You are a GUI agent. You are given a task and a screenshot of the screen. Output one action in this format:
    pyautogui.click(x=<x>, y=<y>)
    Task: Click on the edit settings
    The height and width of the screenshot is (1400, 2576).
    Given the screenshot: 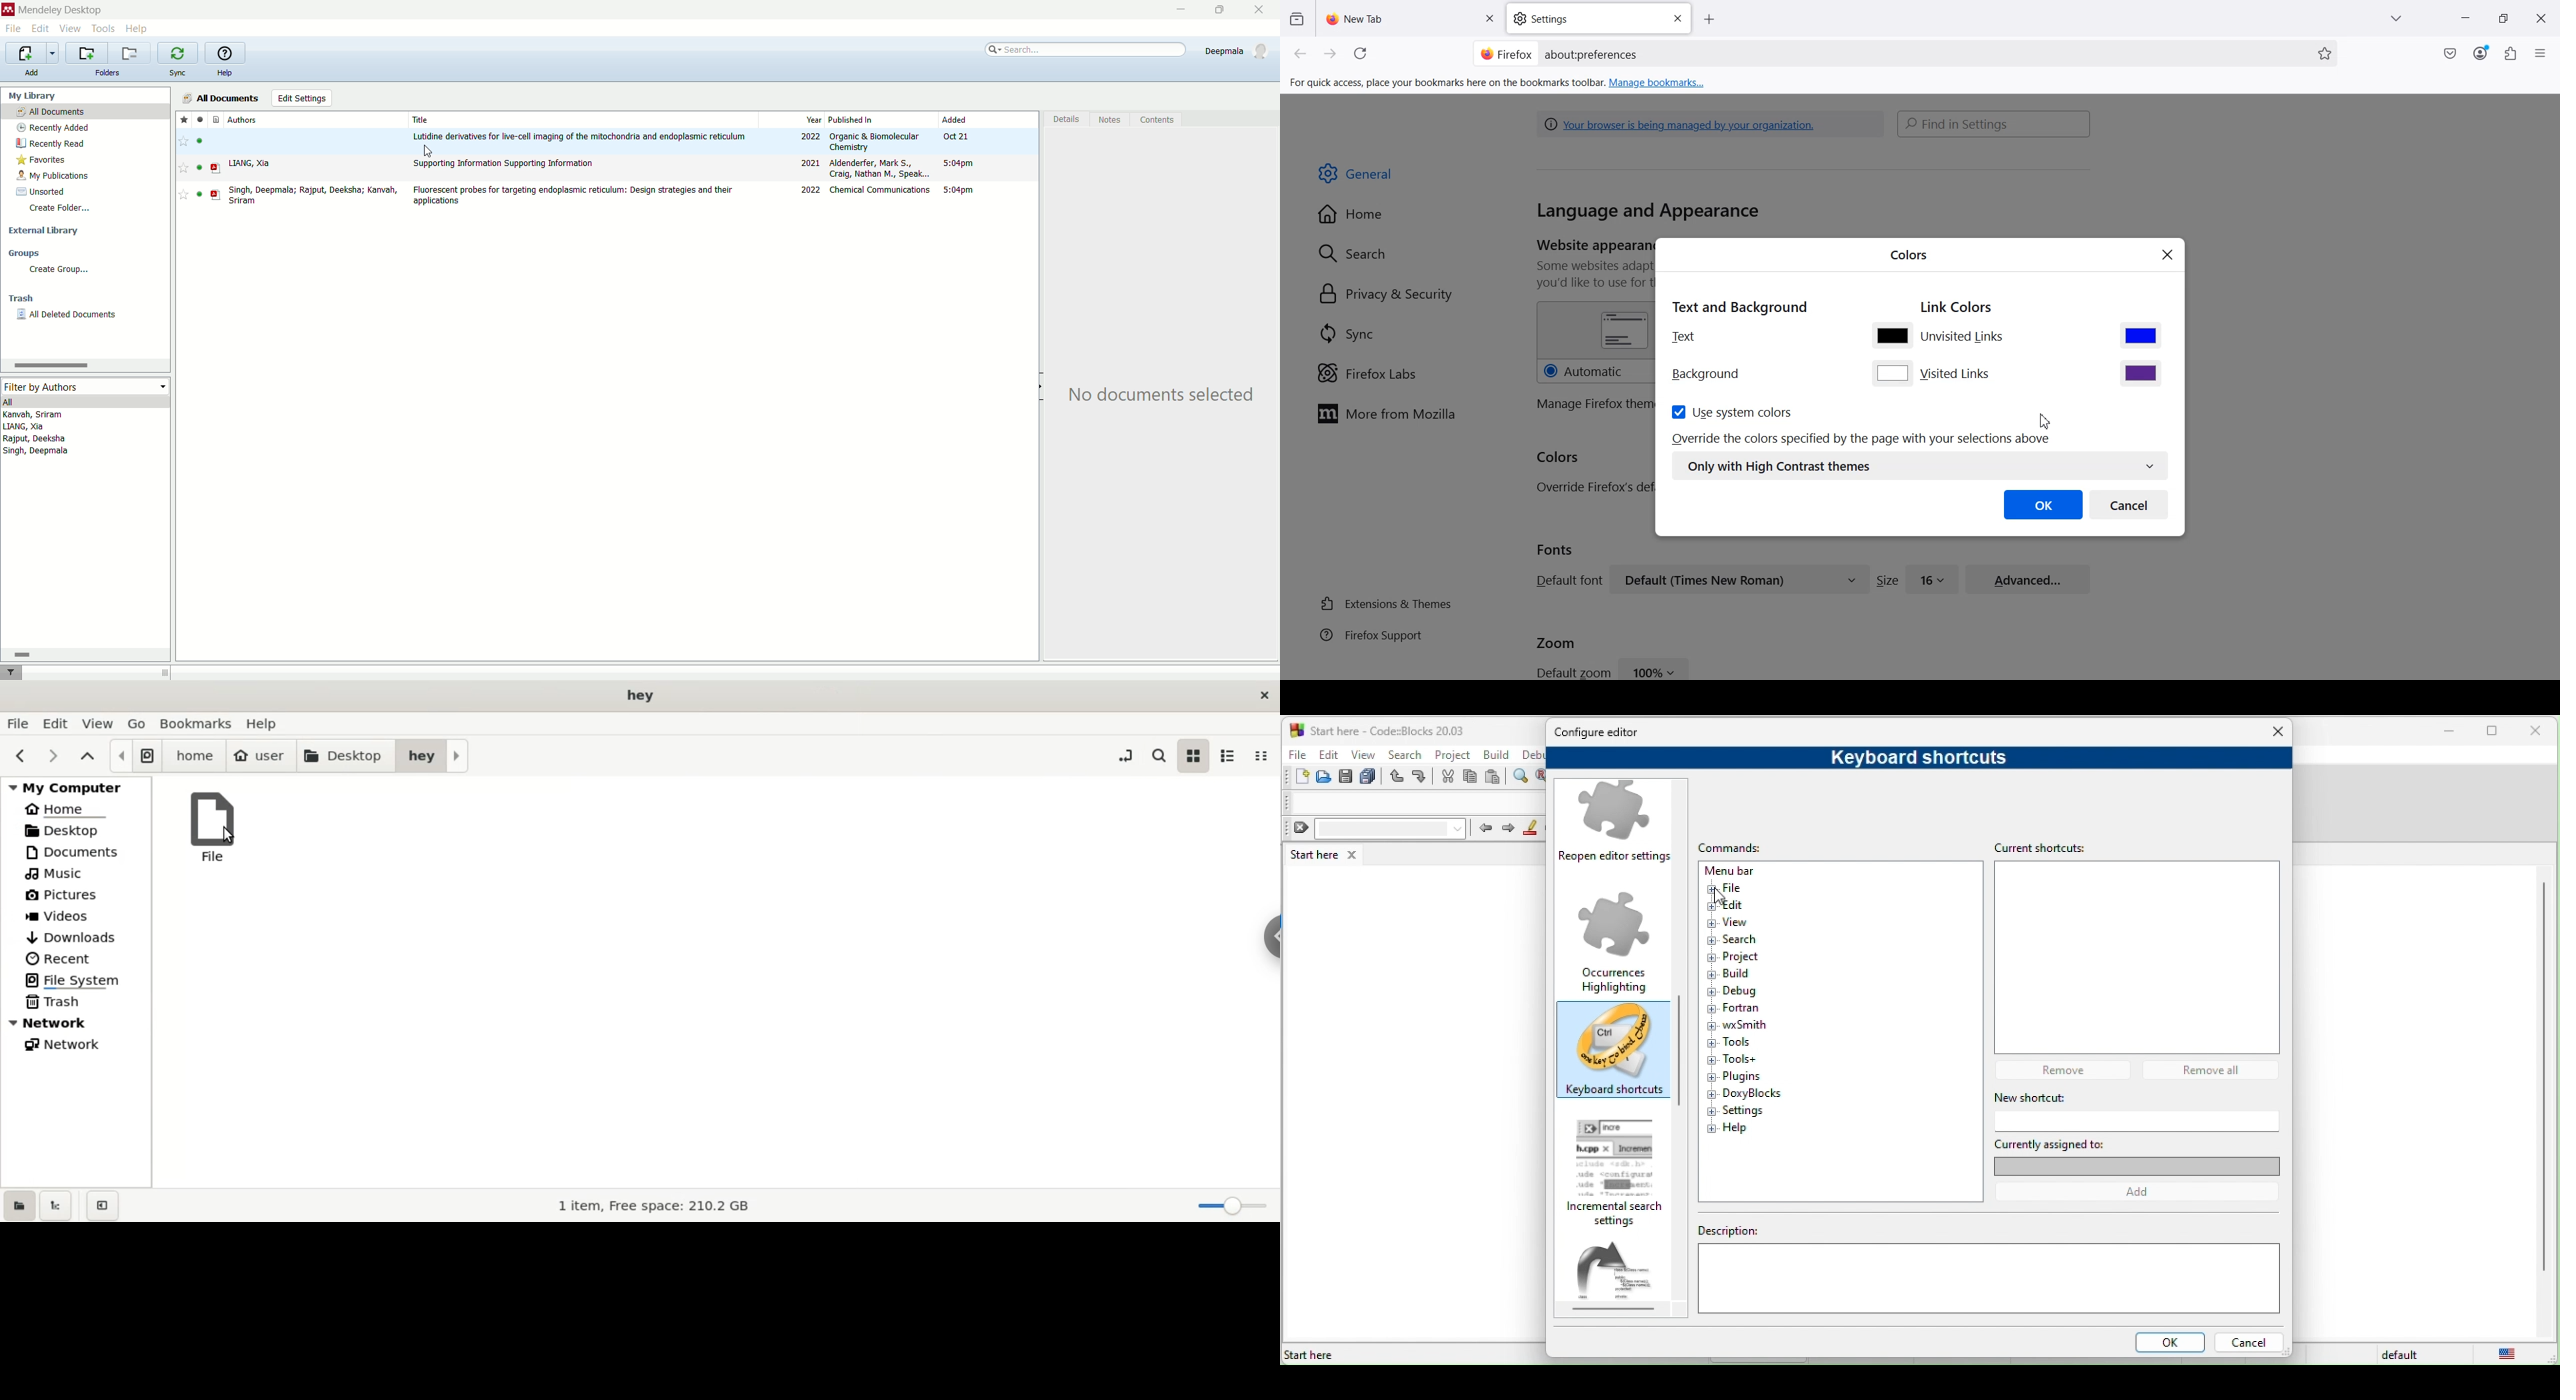 What is the action you would take?
    pyautogui.click(x=302, y=99)
    